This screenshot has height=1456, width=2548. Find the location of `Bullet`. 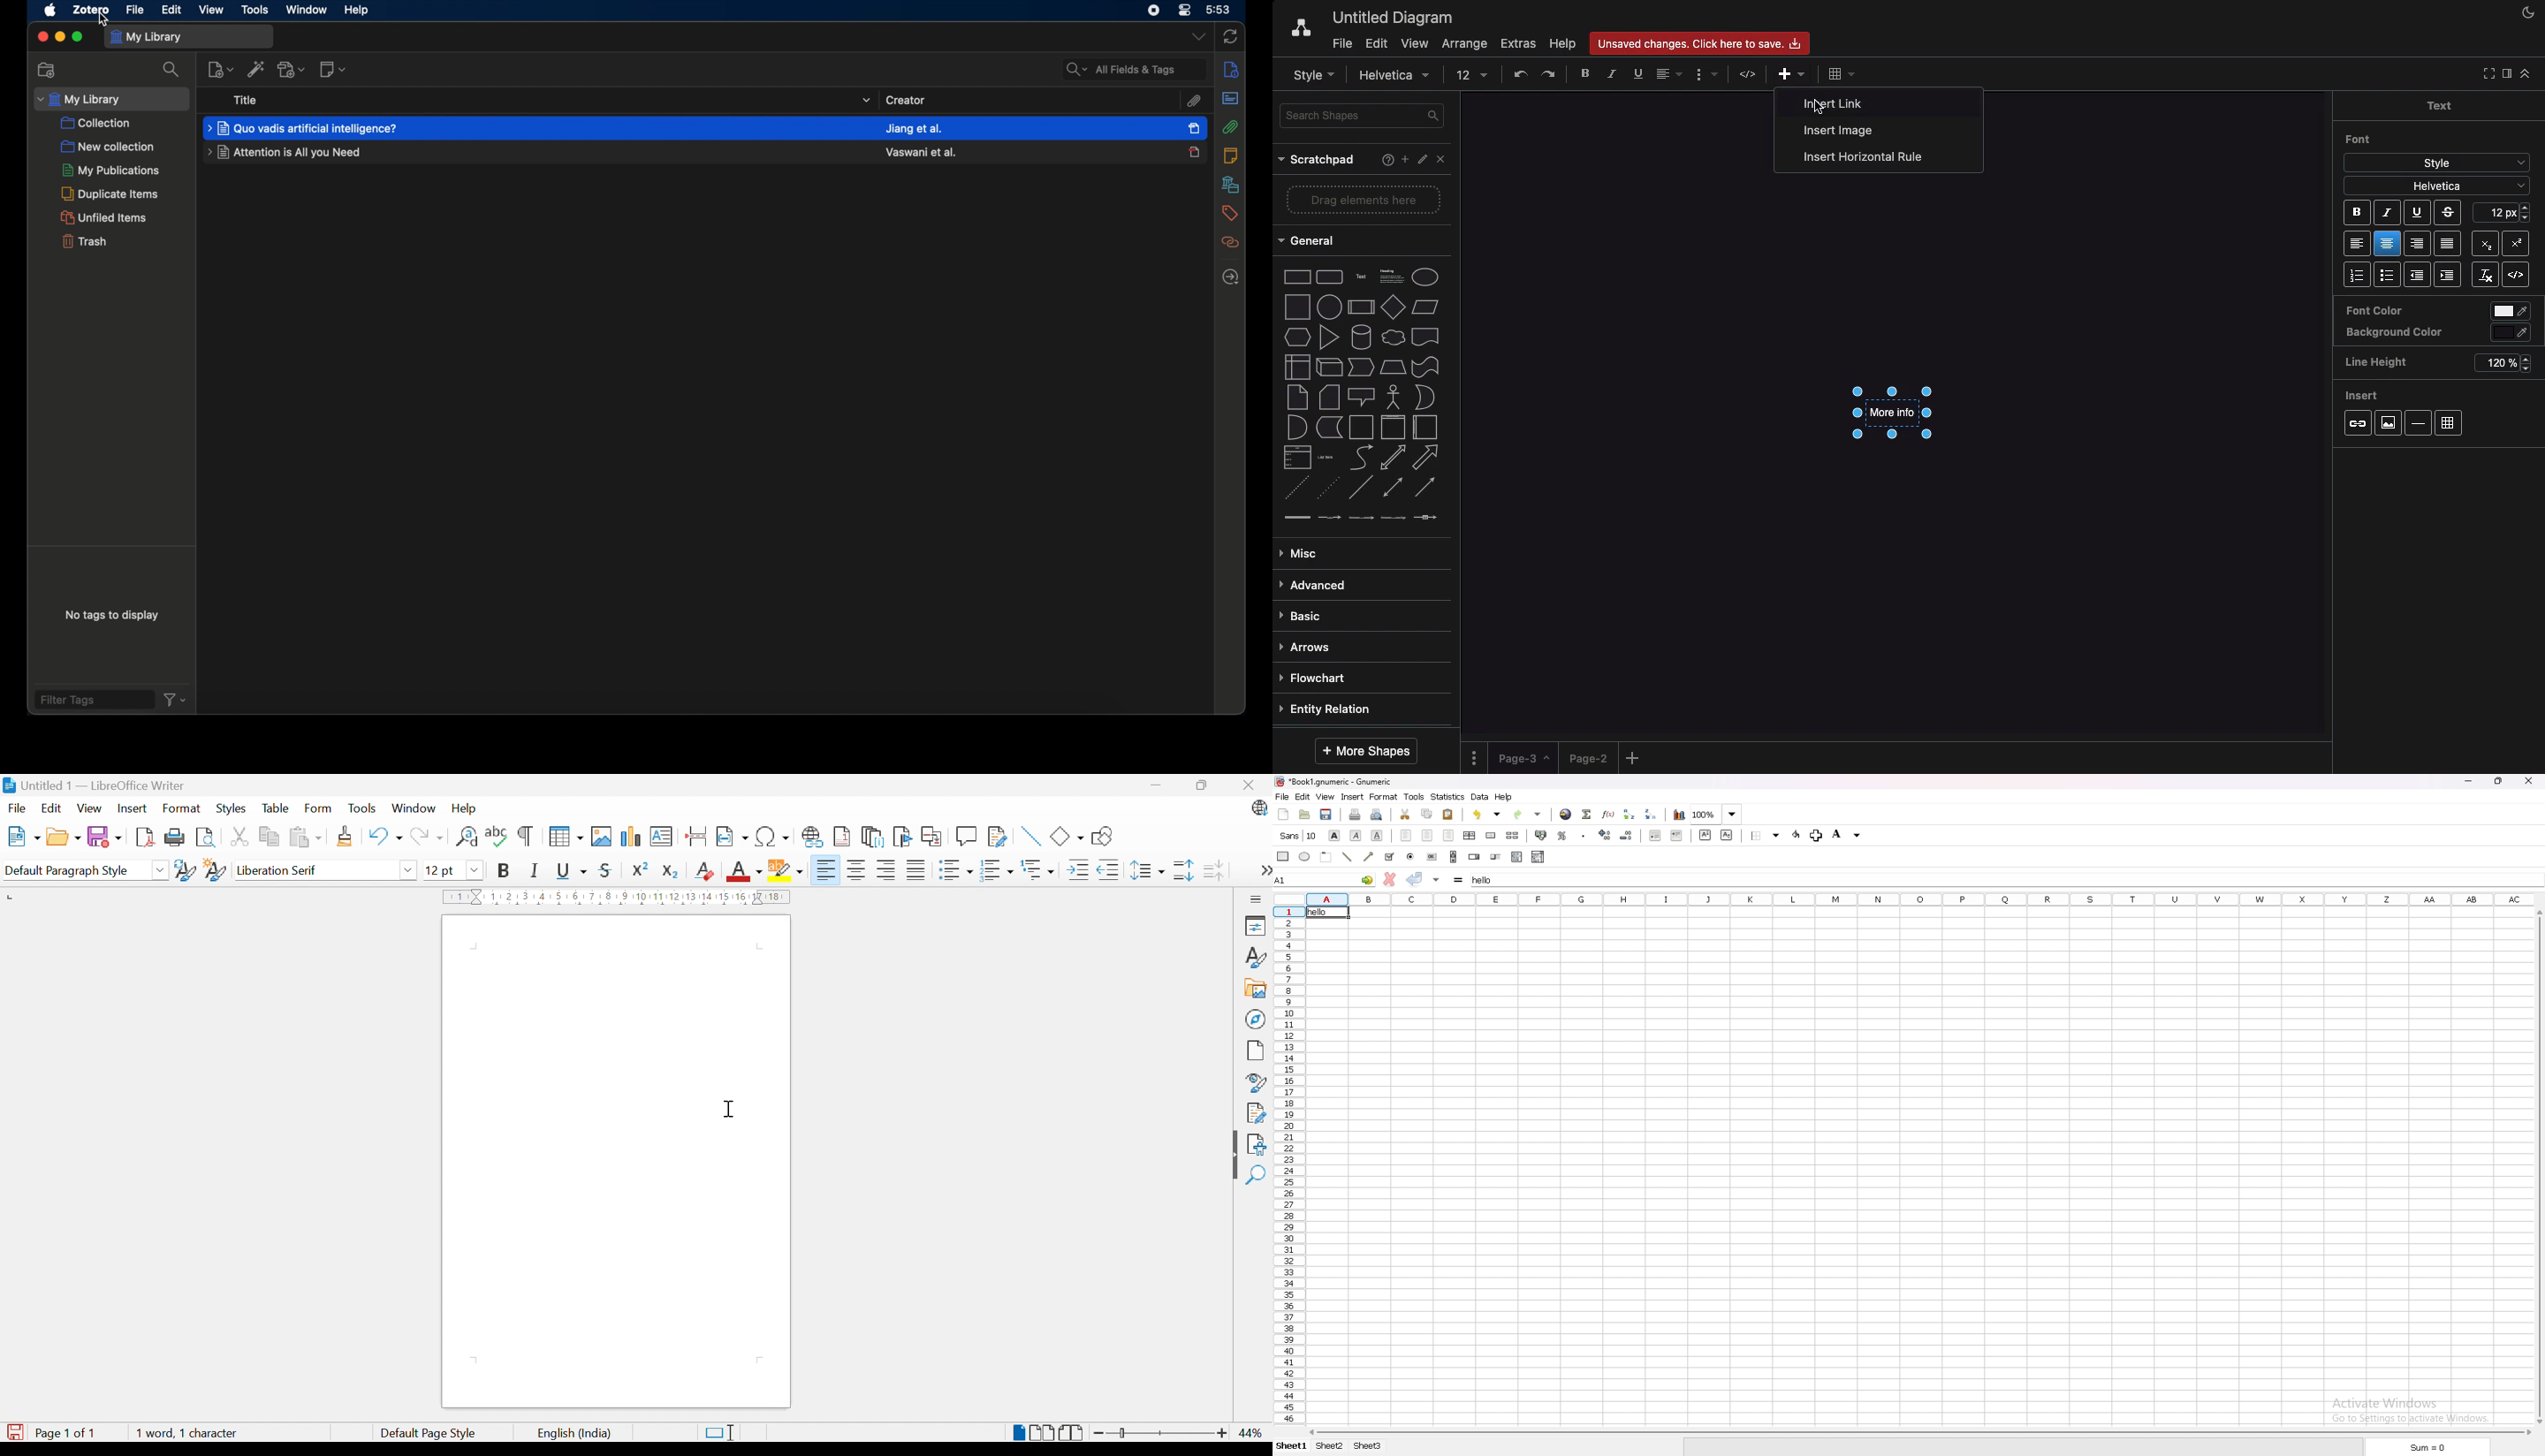

Bullet is located at coordinates (2388, 276).